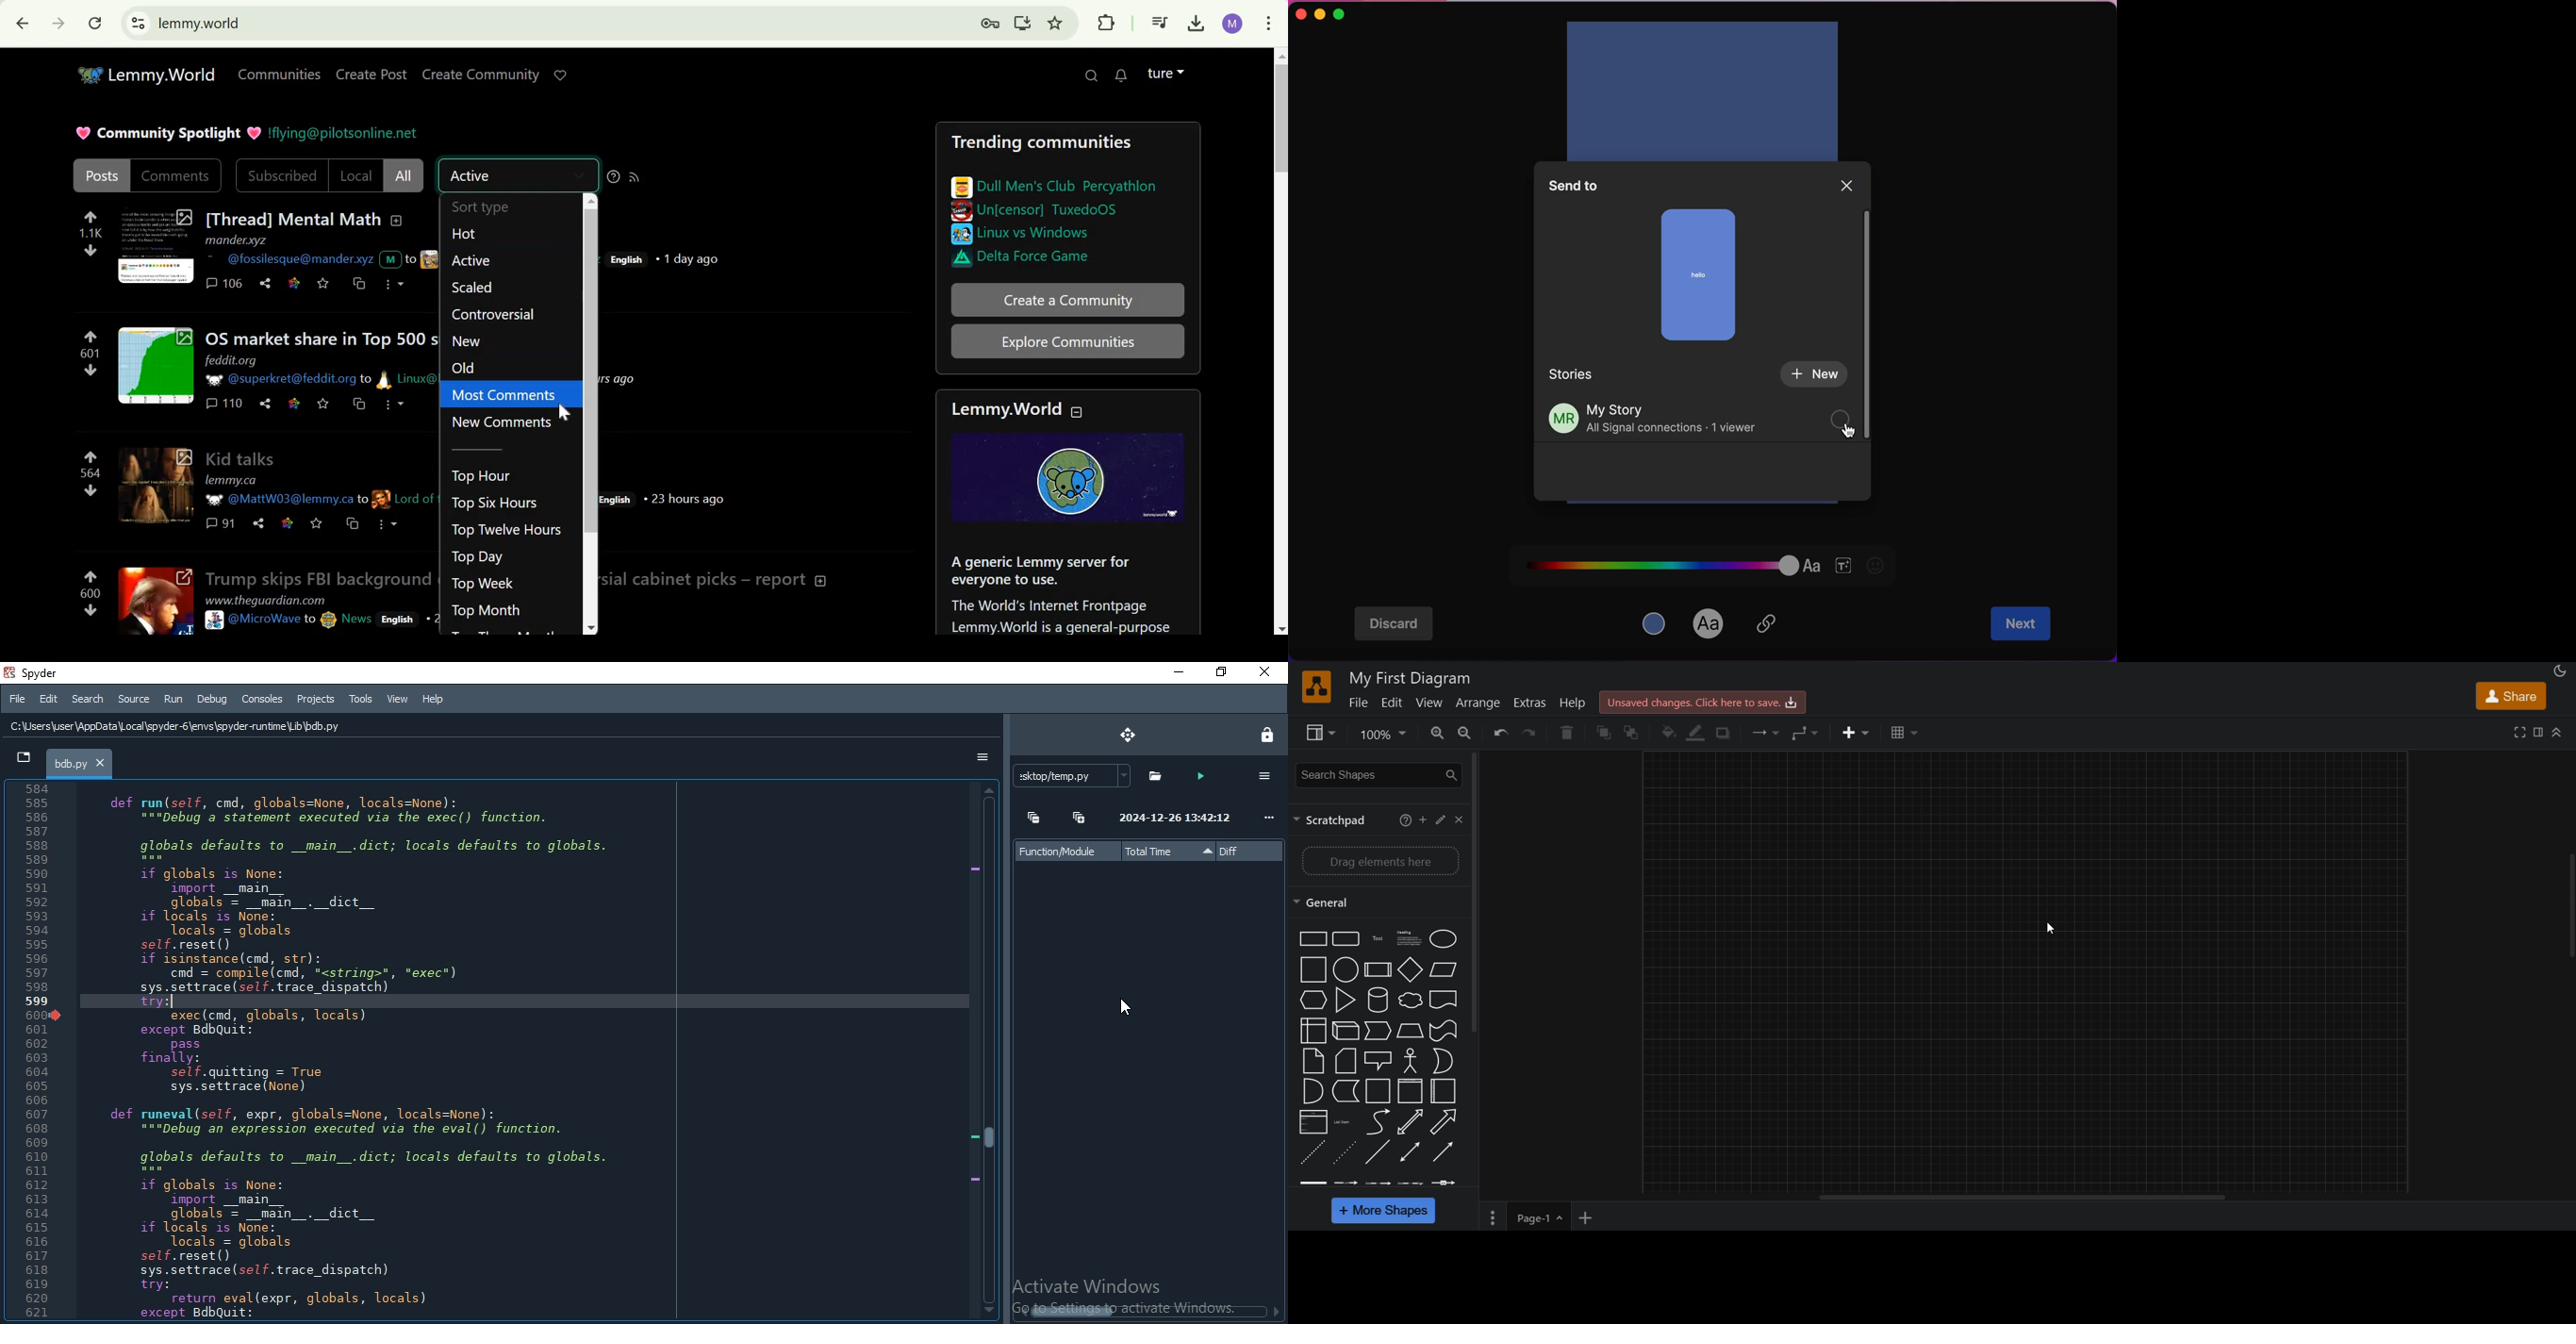  What do you see at coordinates (2557, 734) in the screenshot?
I see `collapse/expand` at bounding box center [2557, 734].